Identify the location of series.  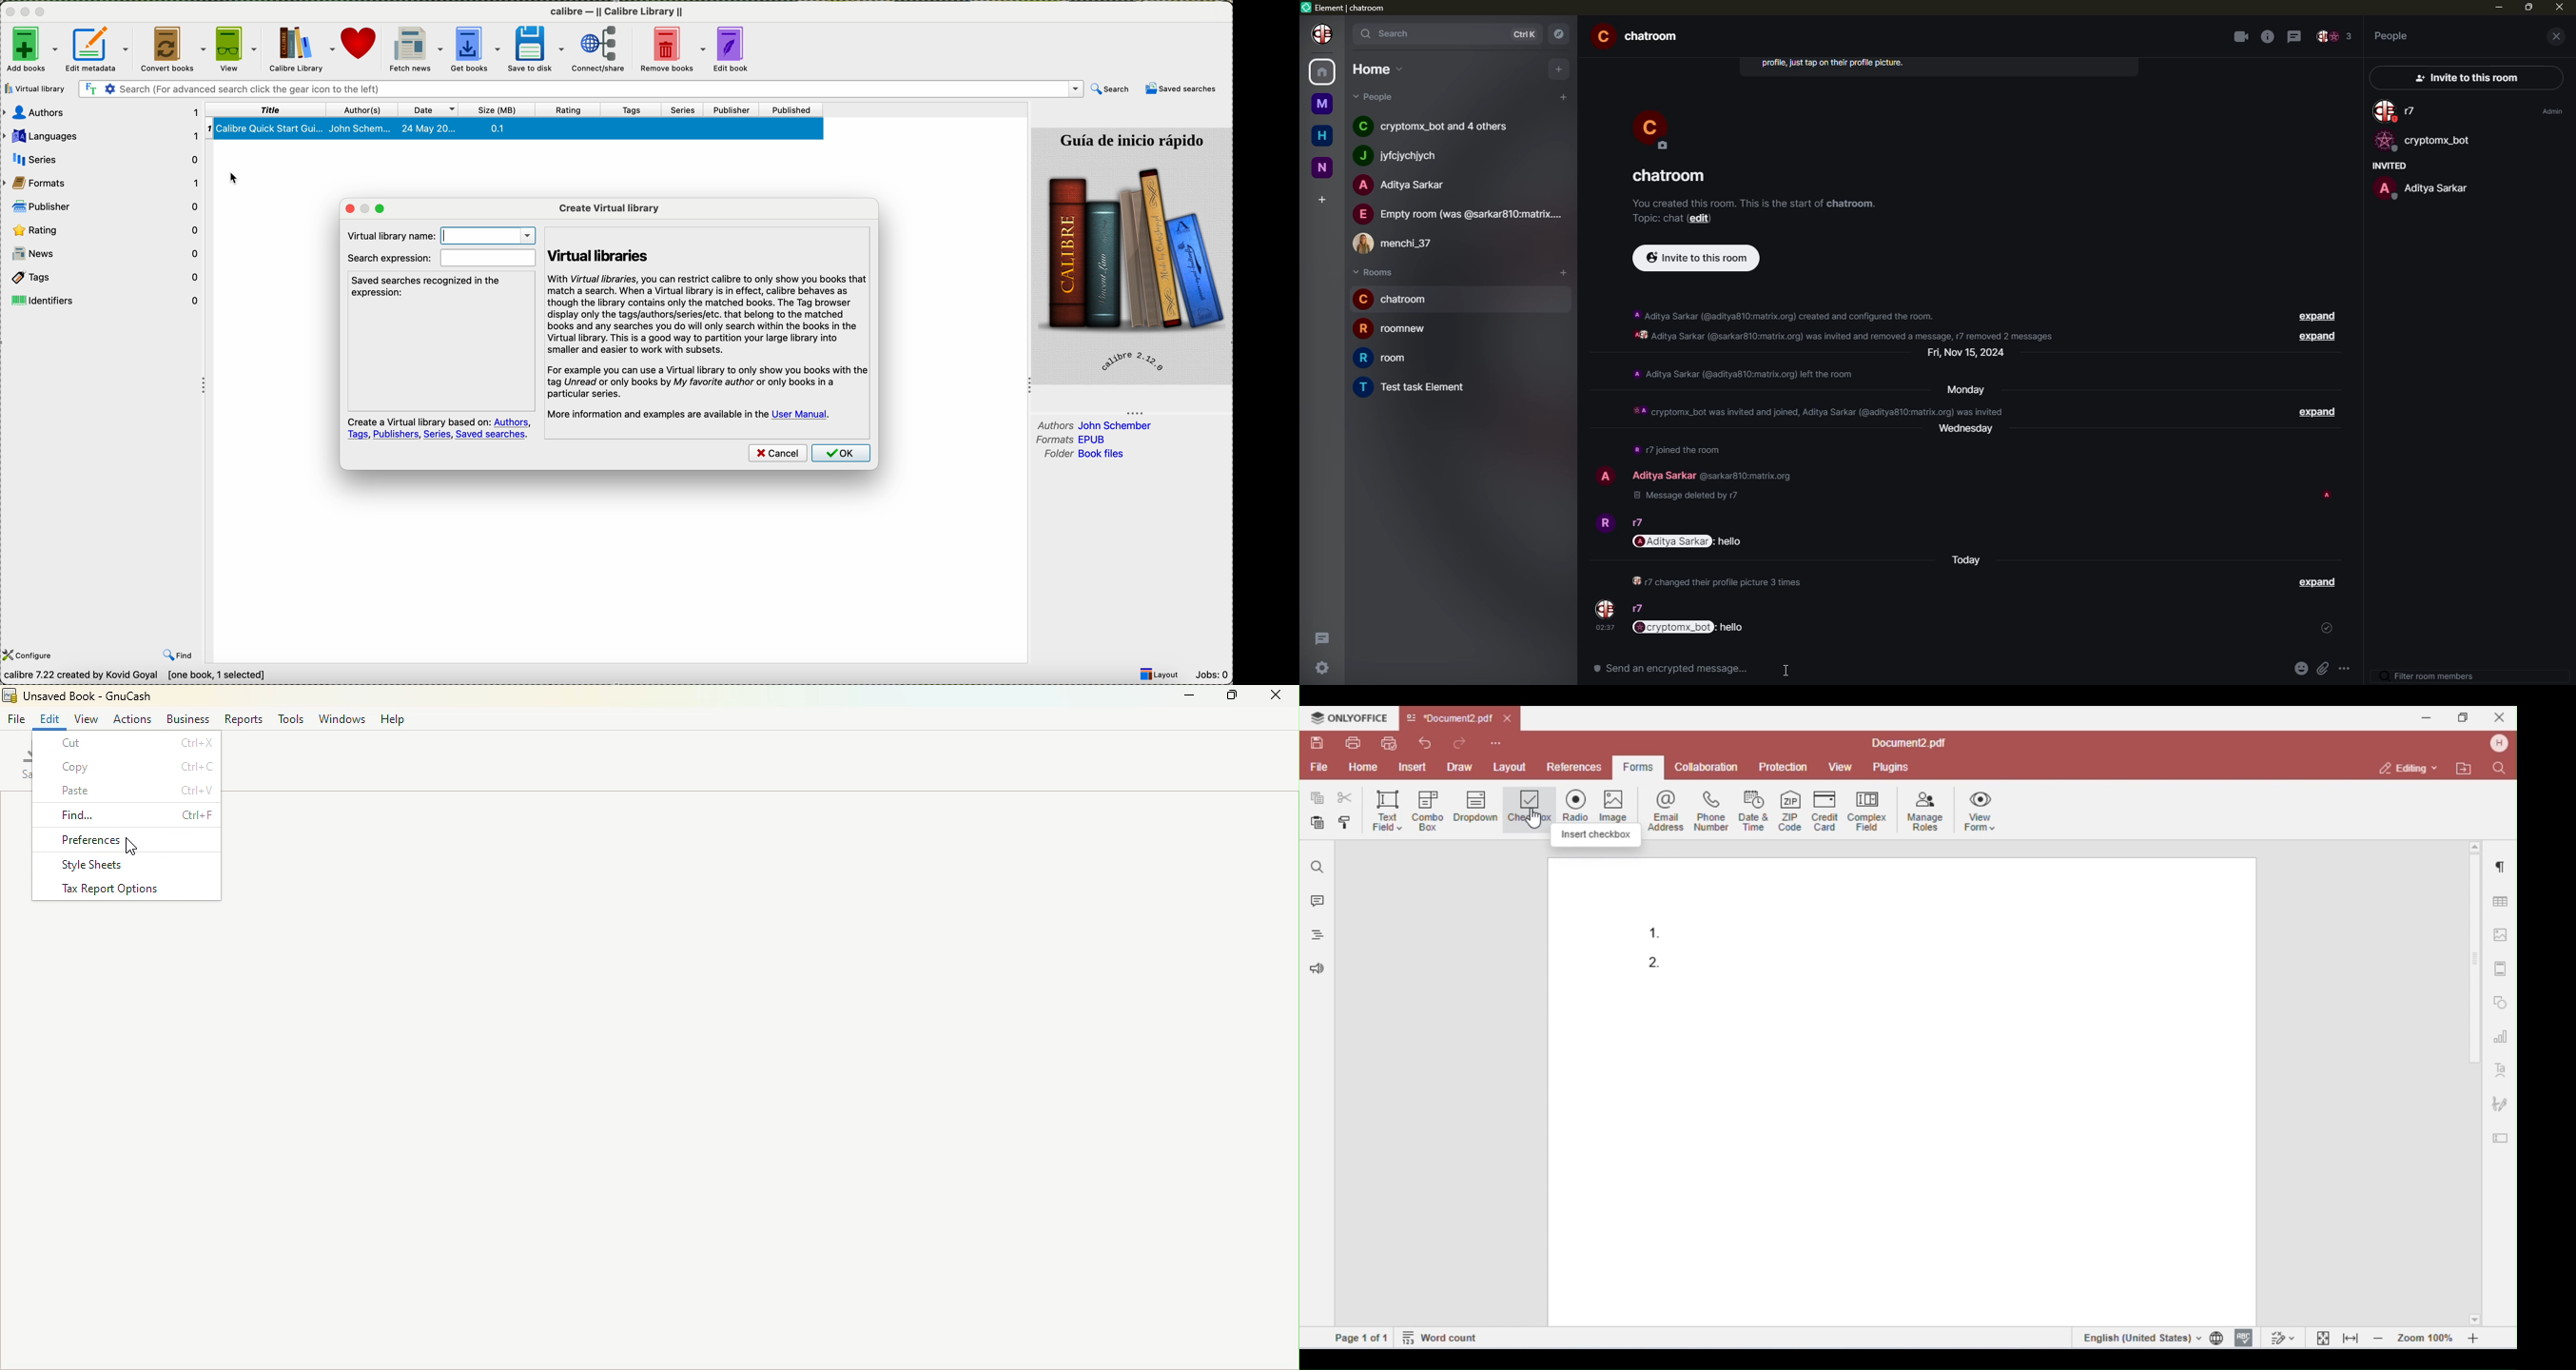
(687, 110).